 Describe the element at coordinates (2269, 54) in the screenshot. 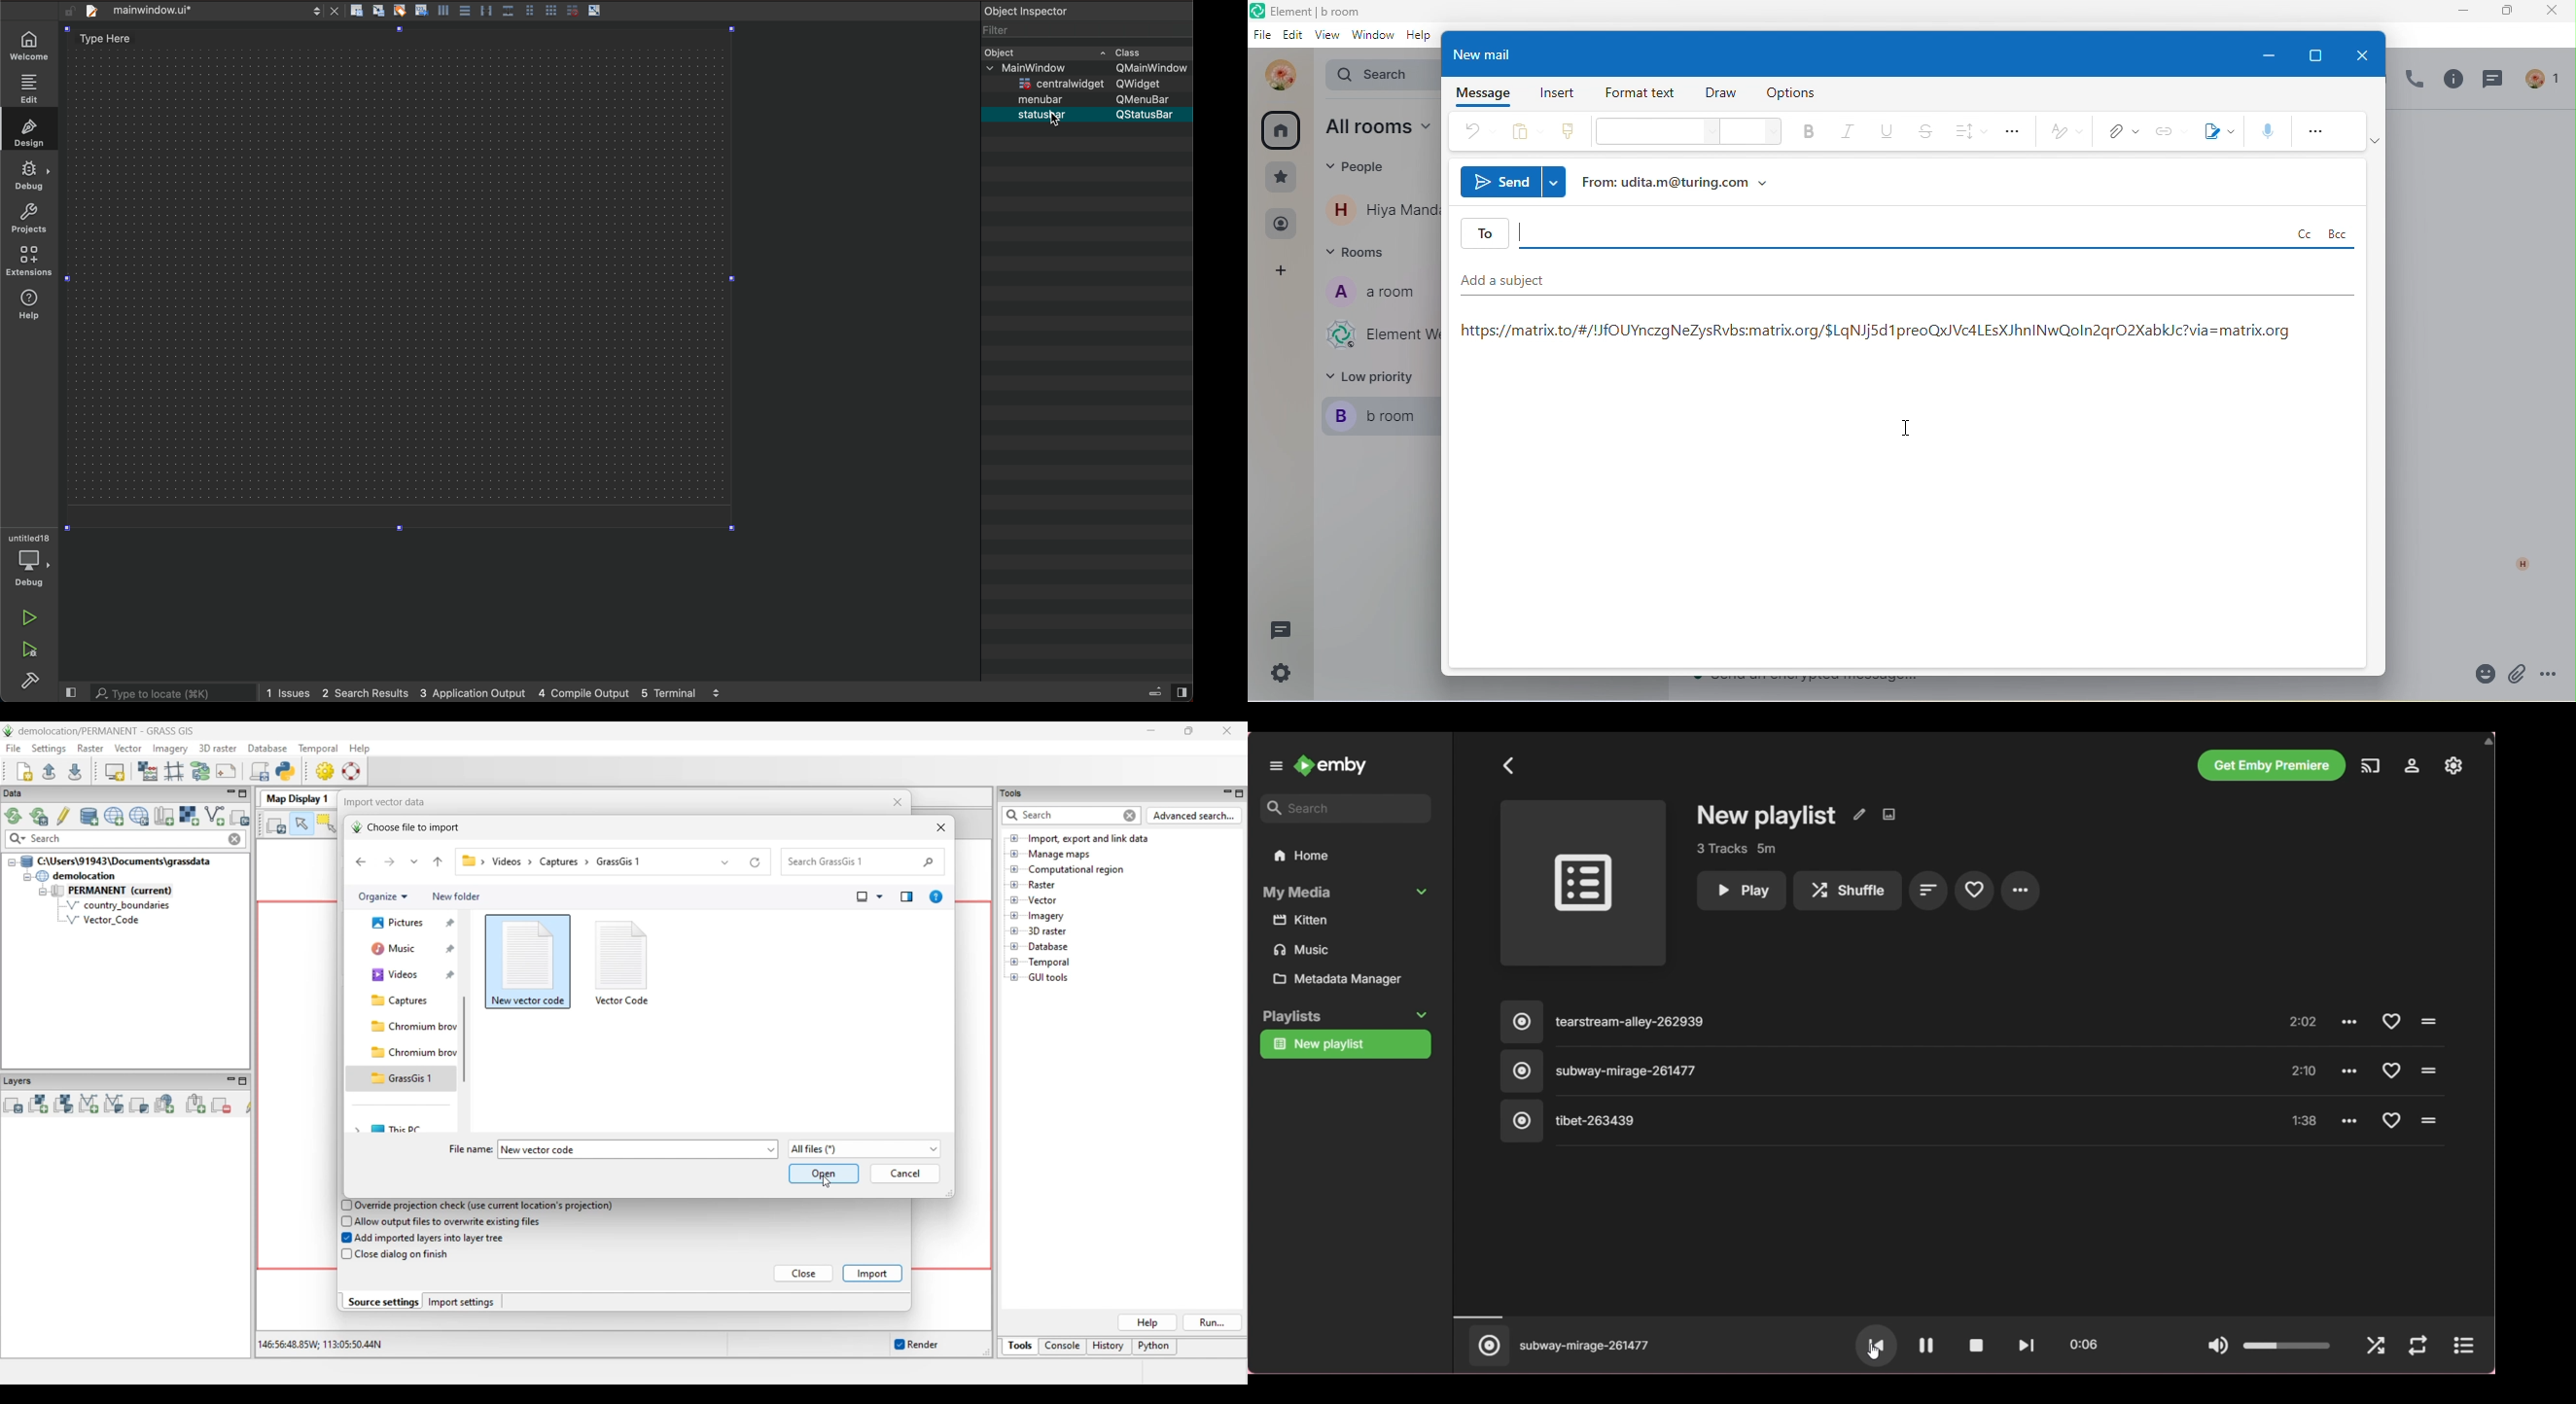

I see `minimize` at that location.